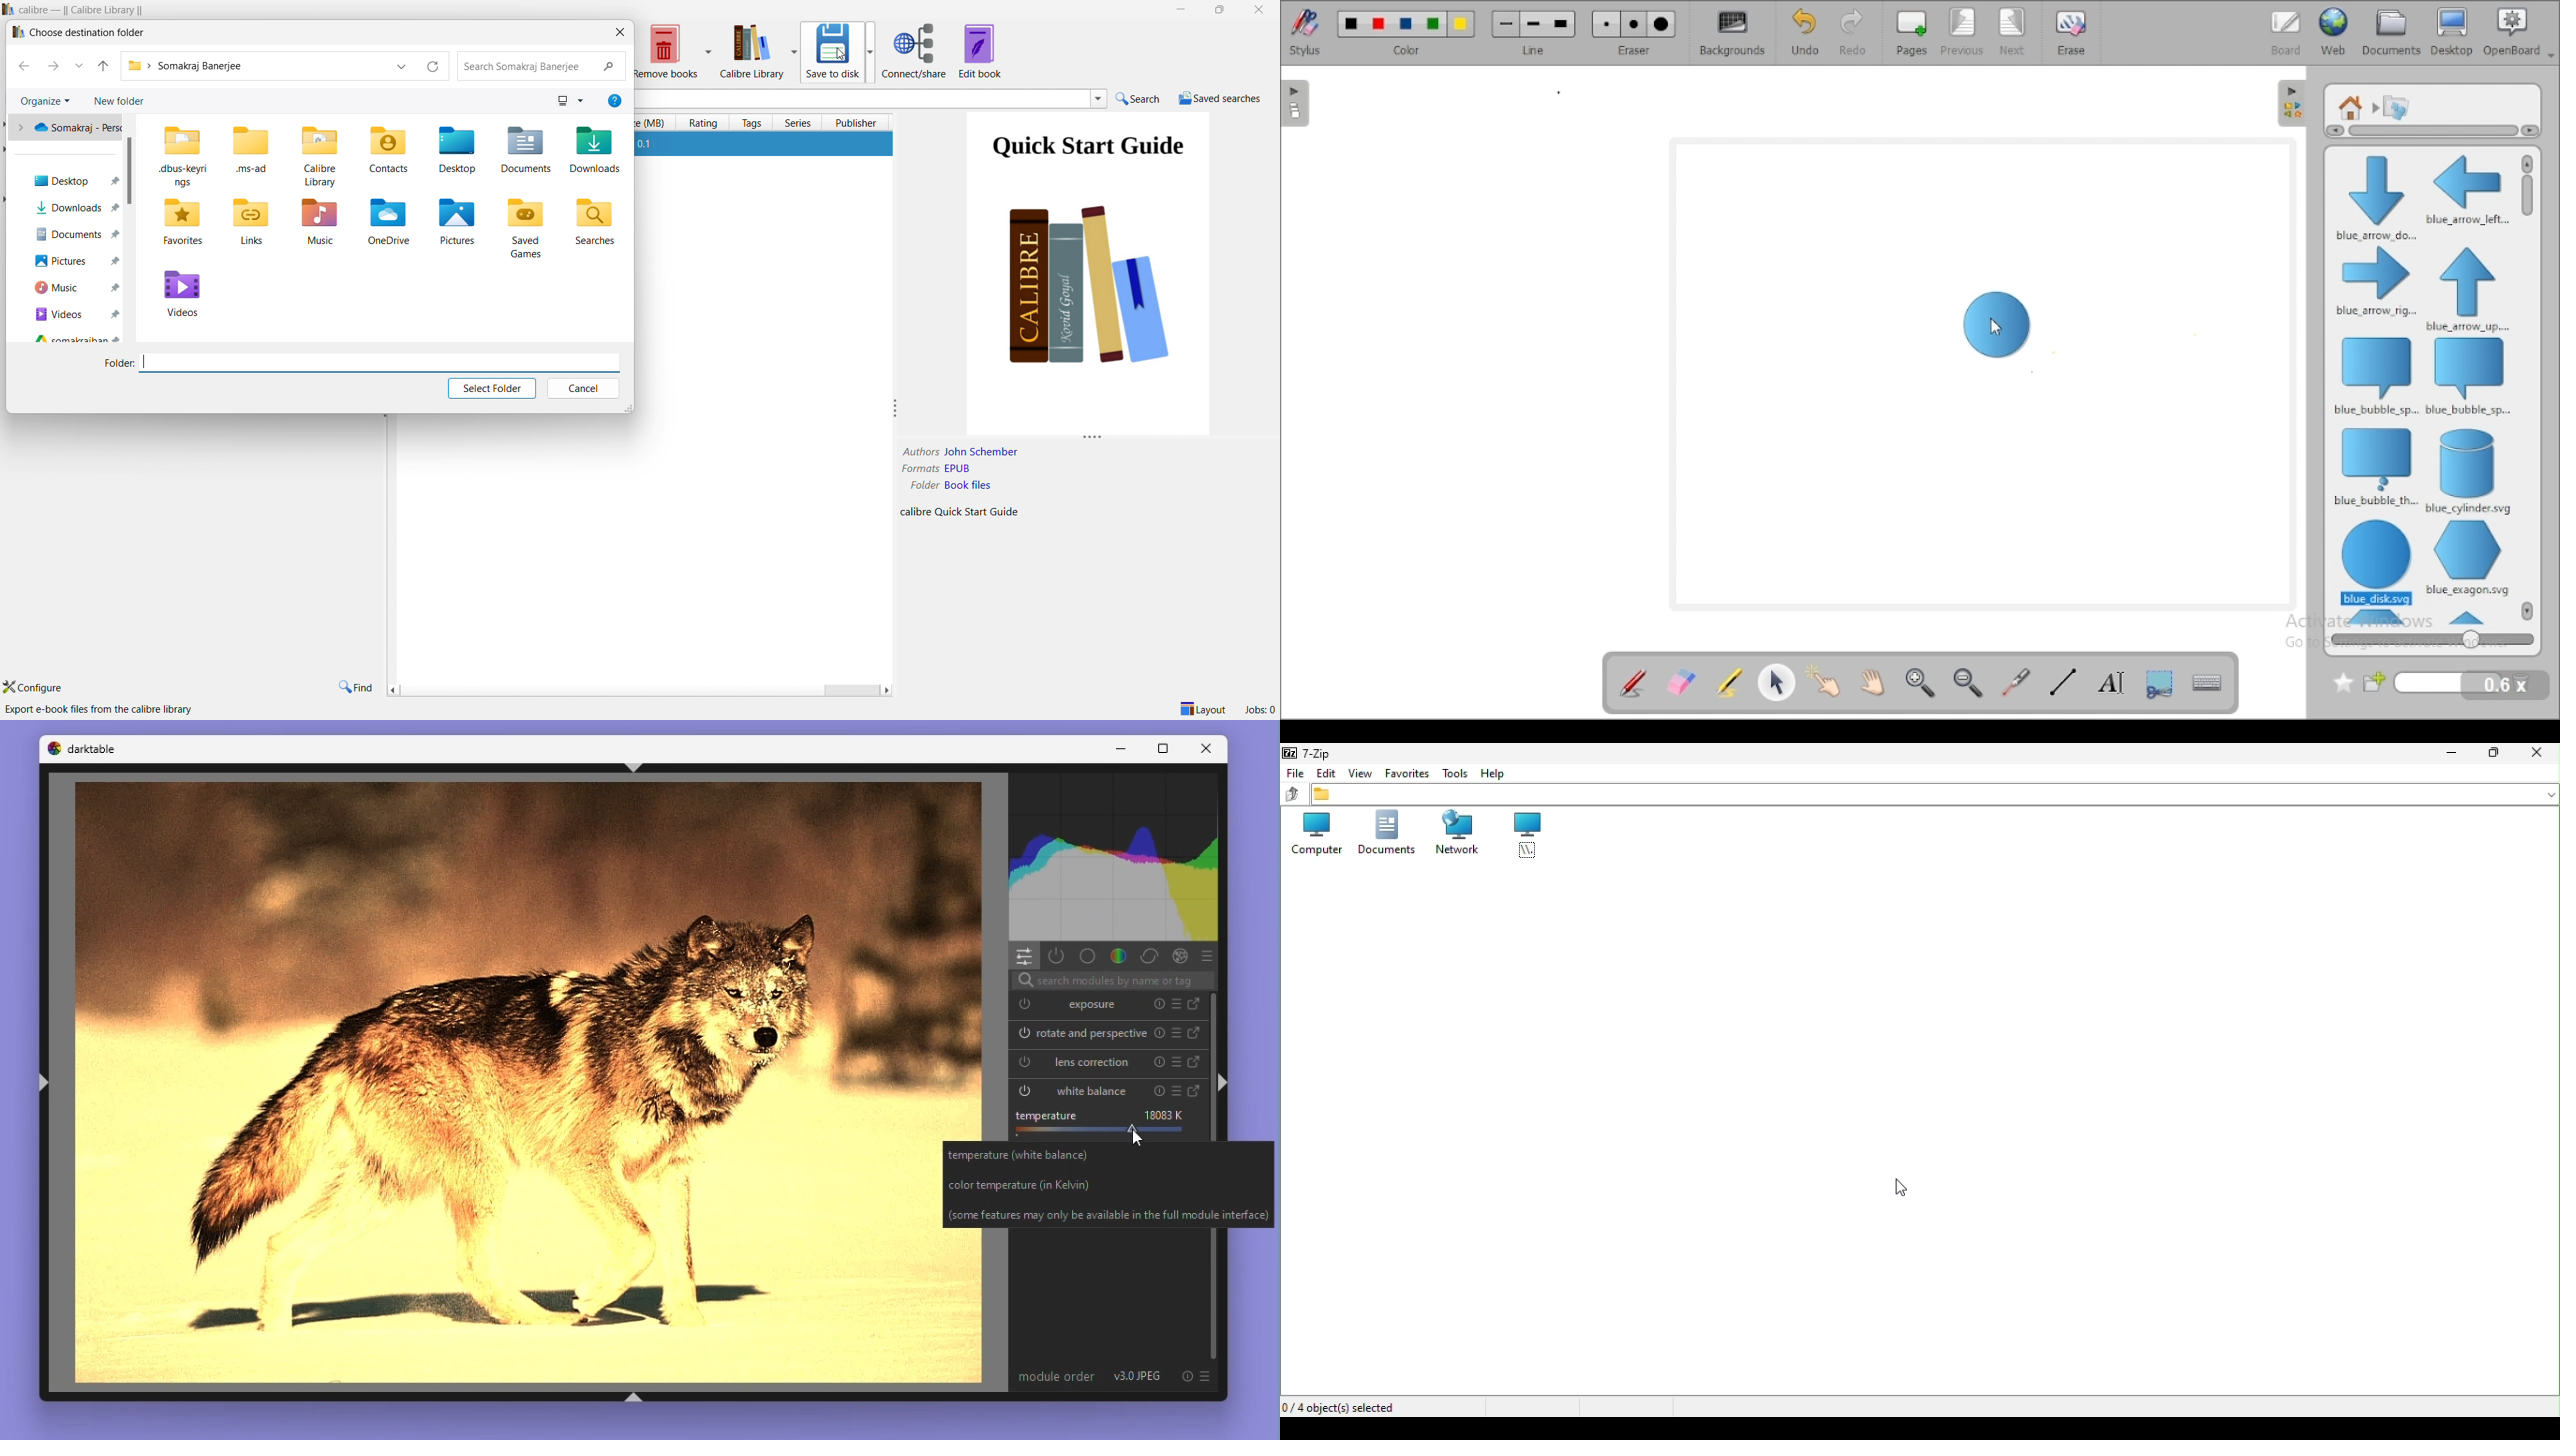 This screenshot has width=2576, height=1456. I want to click on Tools, so click(1454, 771).